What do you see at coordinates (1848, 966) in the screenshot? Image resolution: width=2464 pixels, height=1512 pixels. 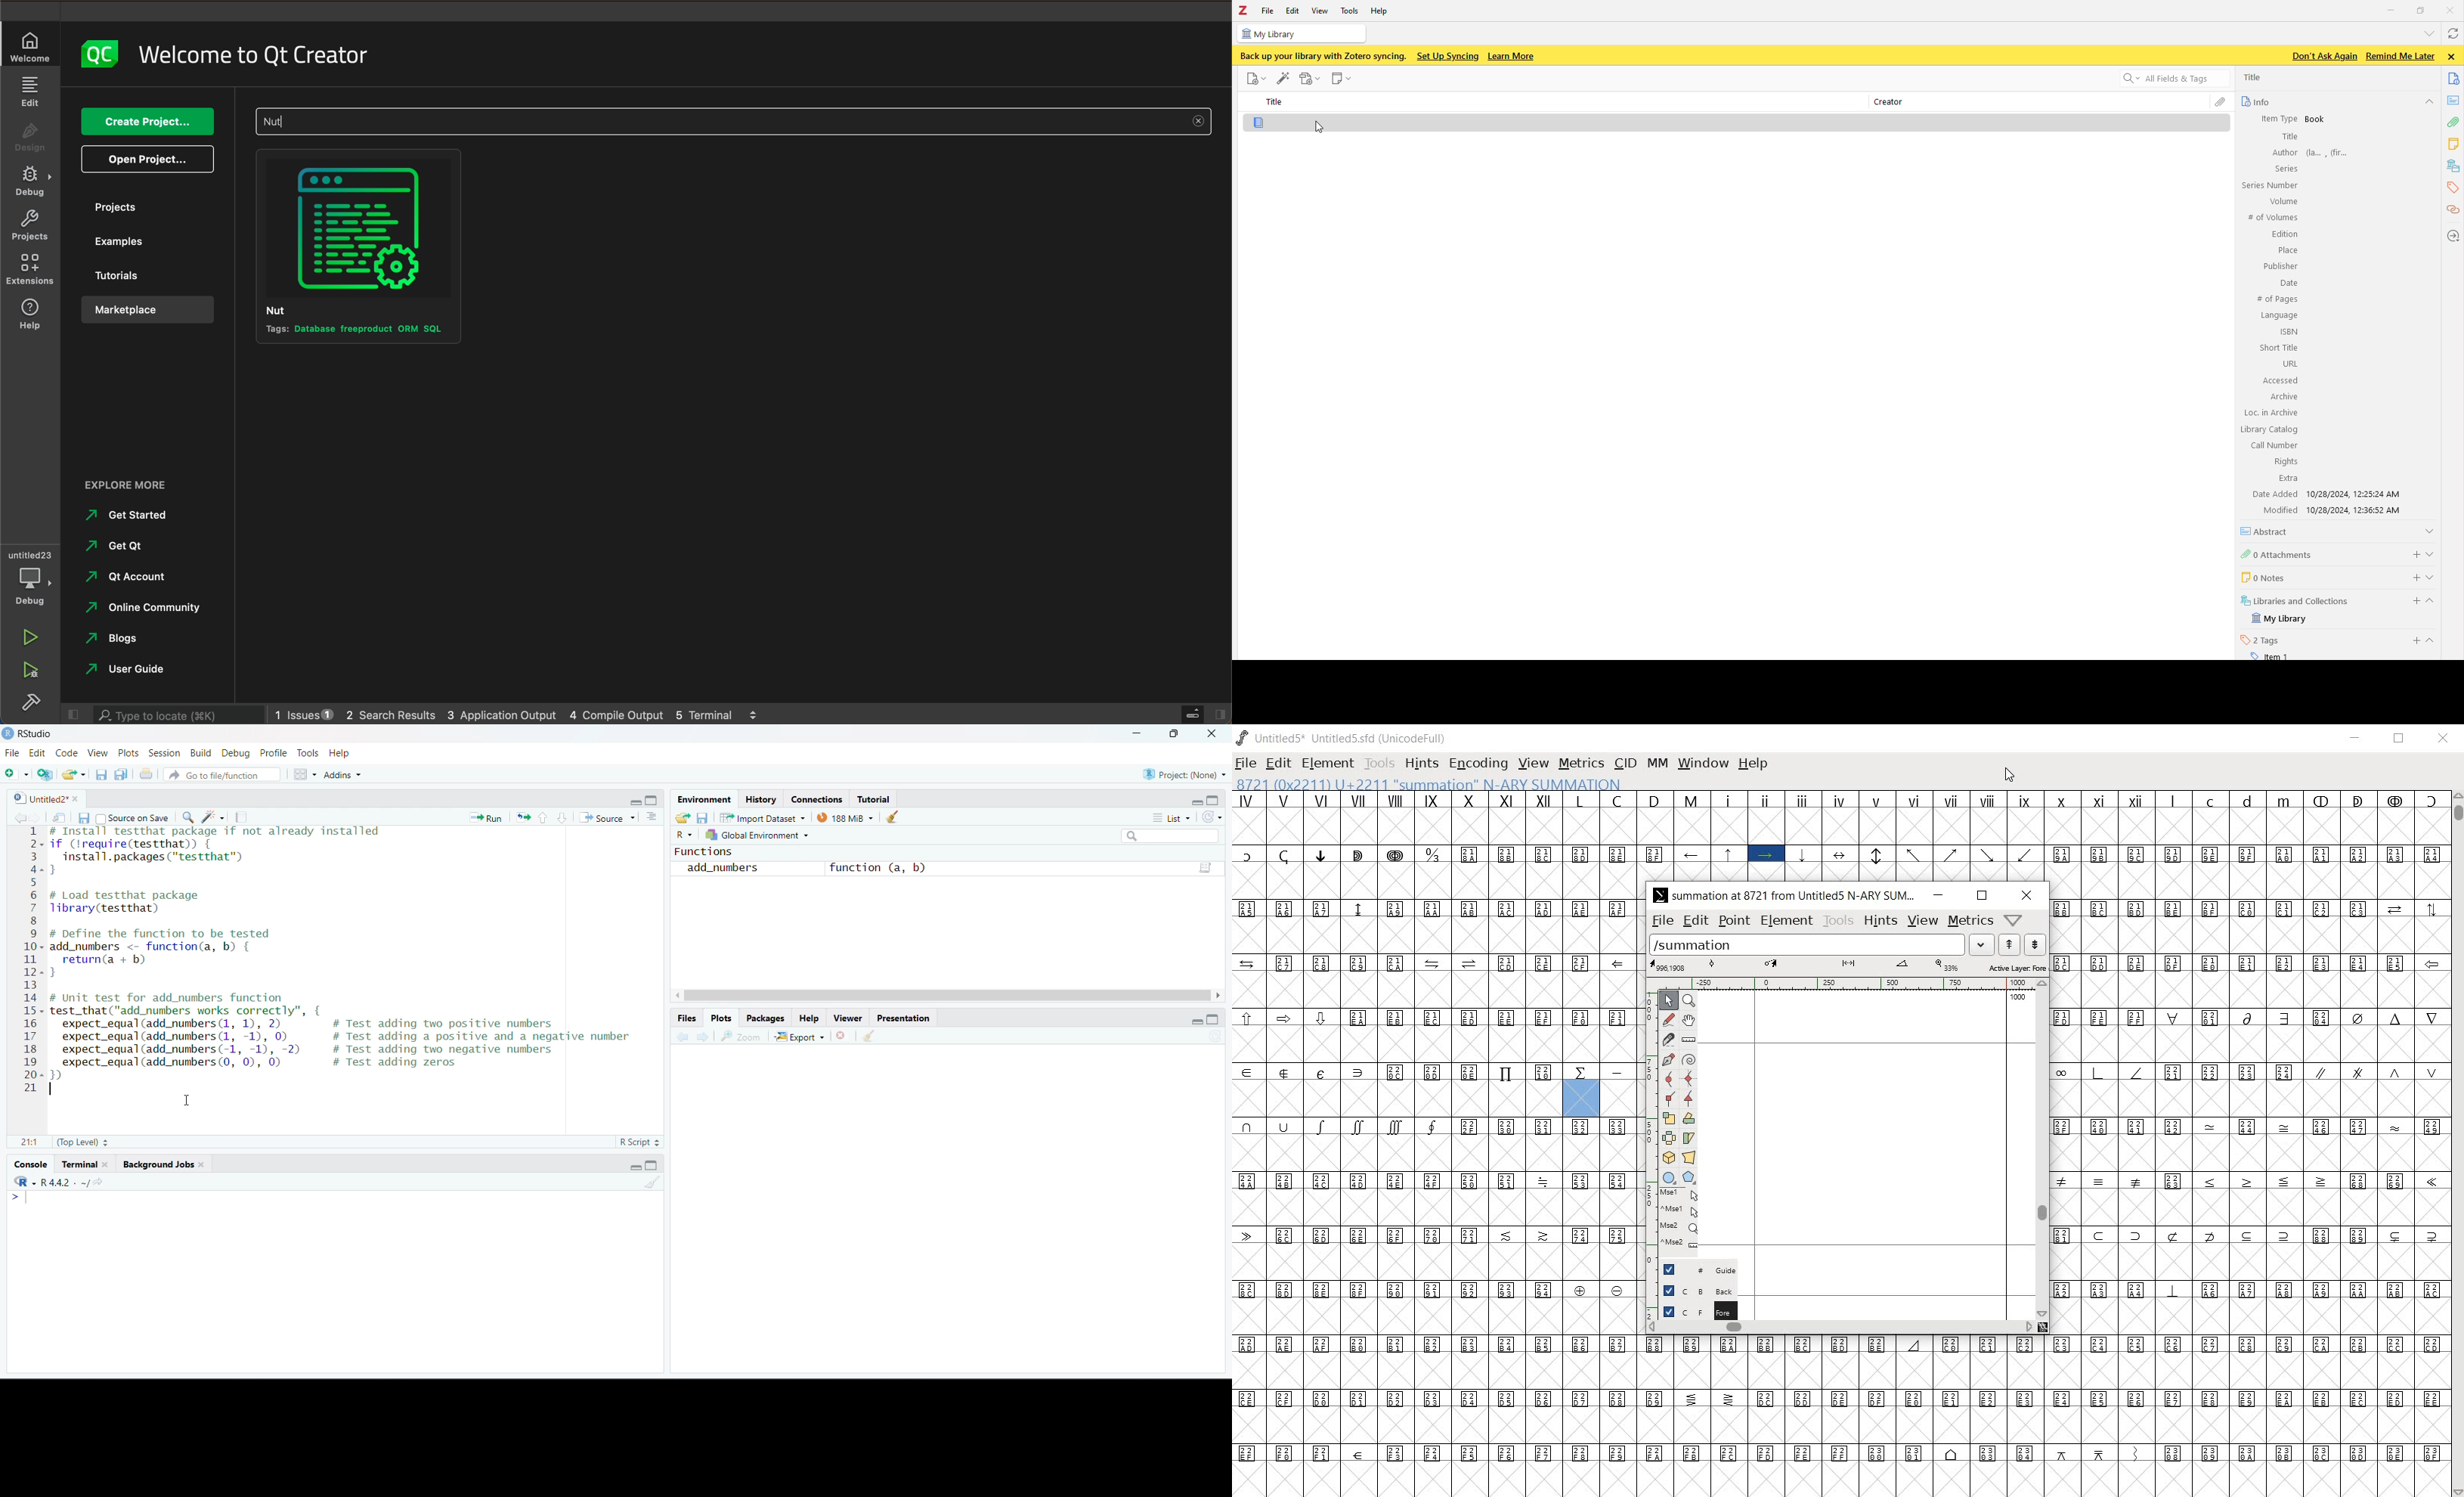 I see `active layer: Fore` at bounding box center [1848, 966].